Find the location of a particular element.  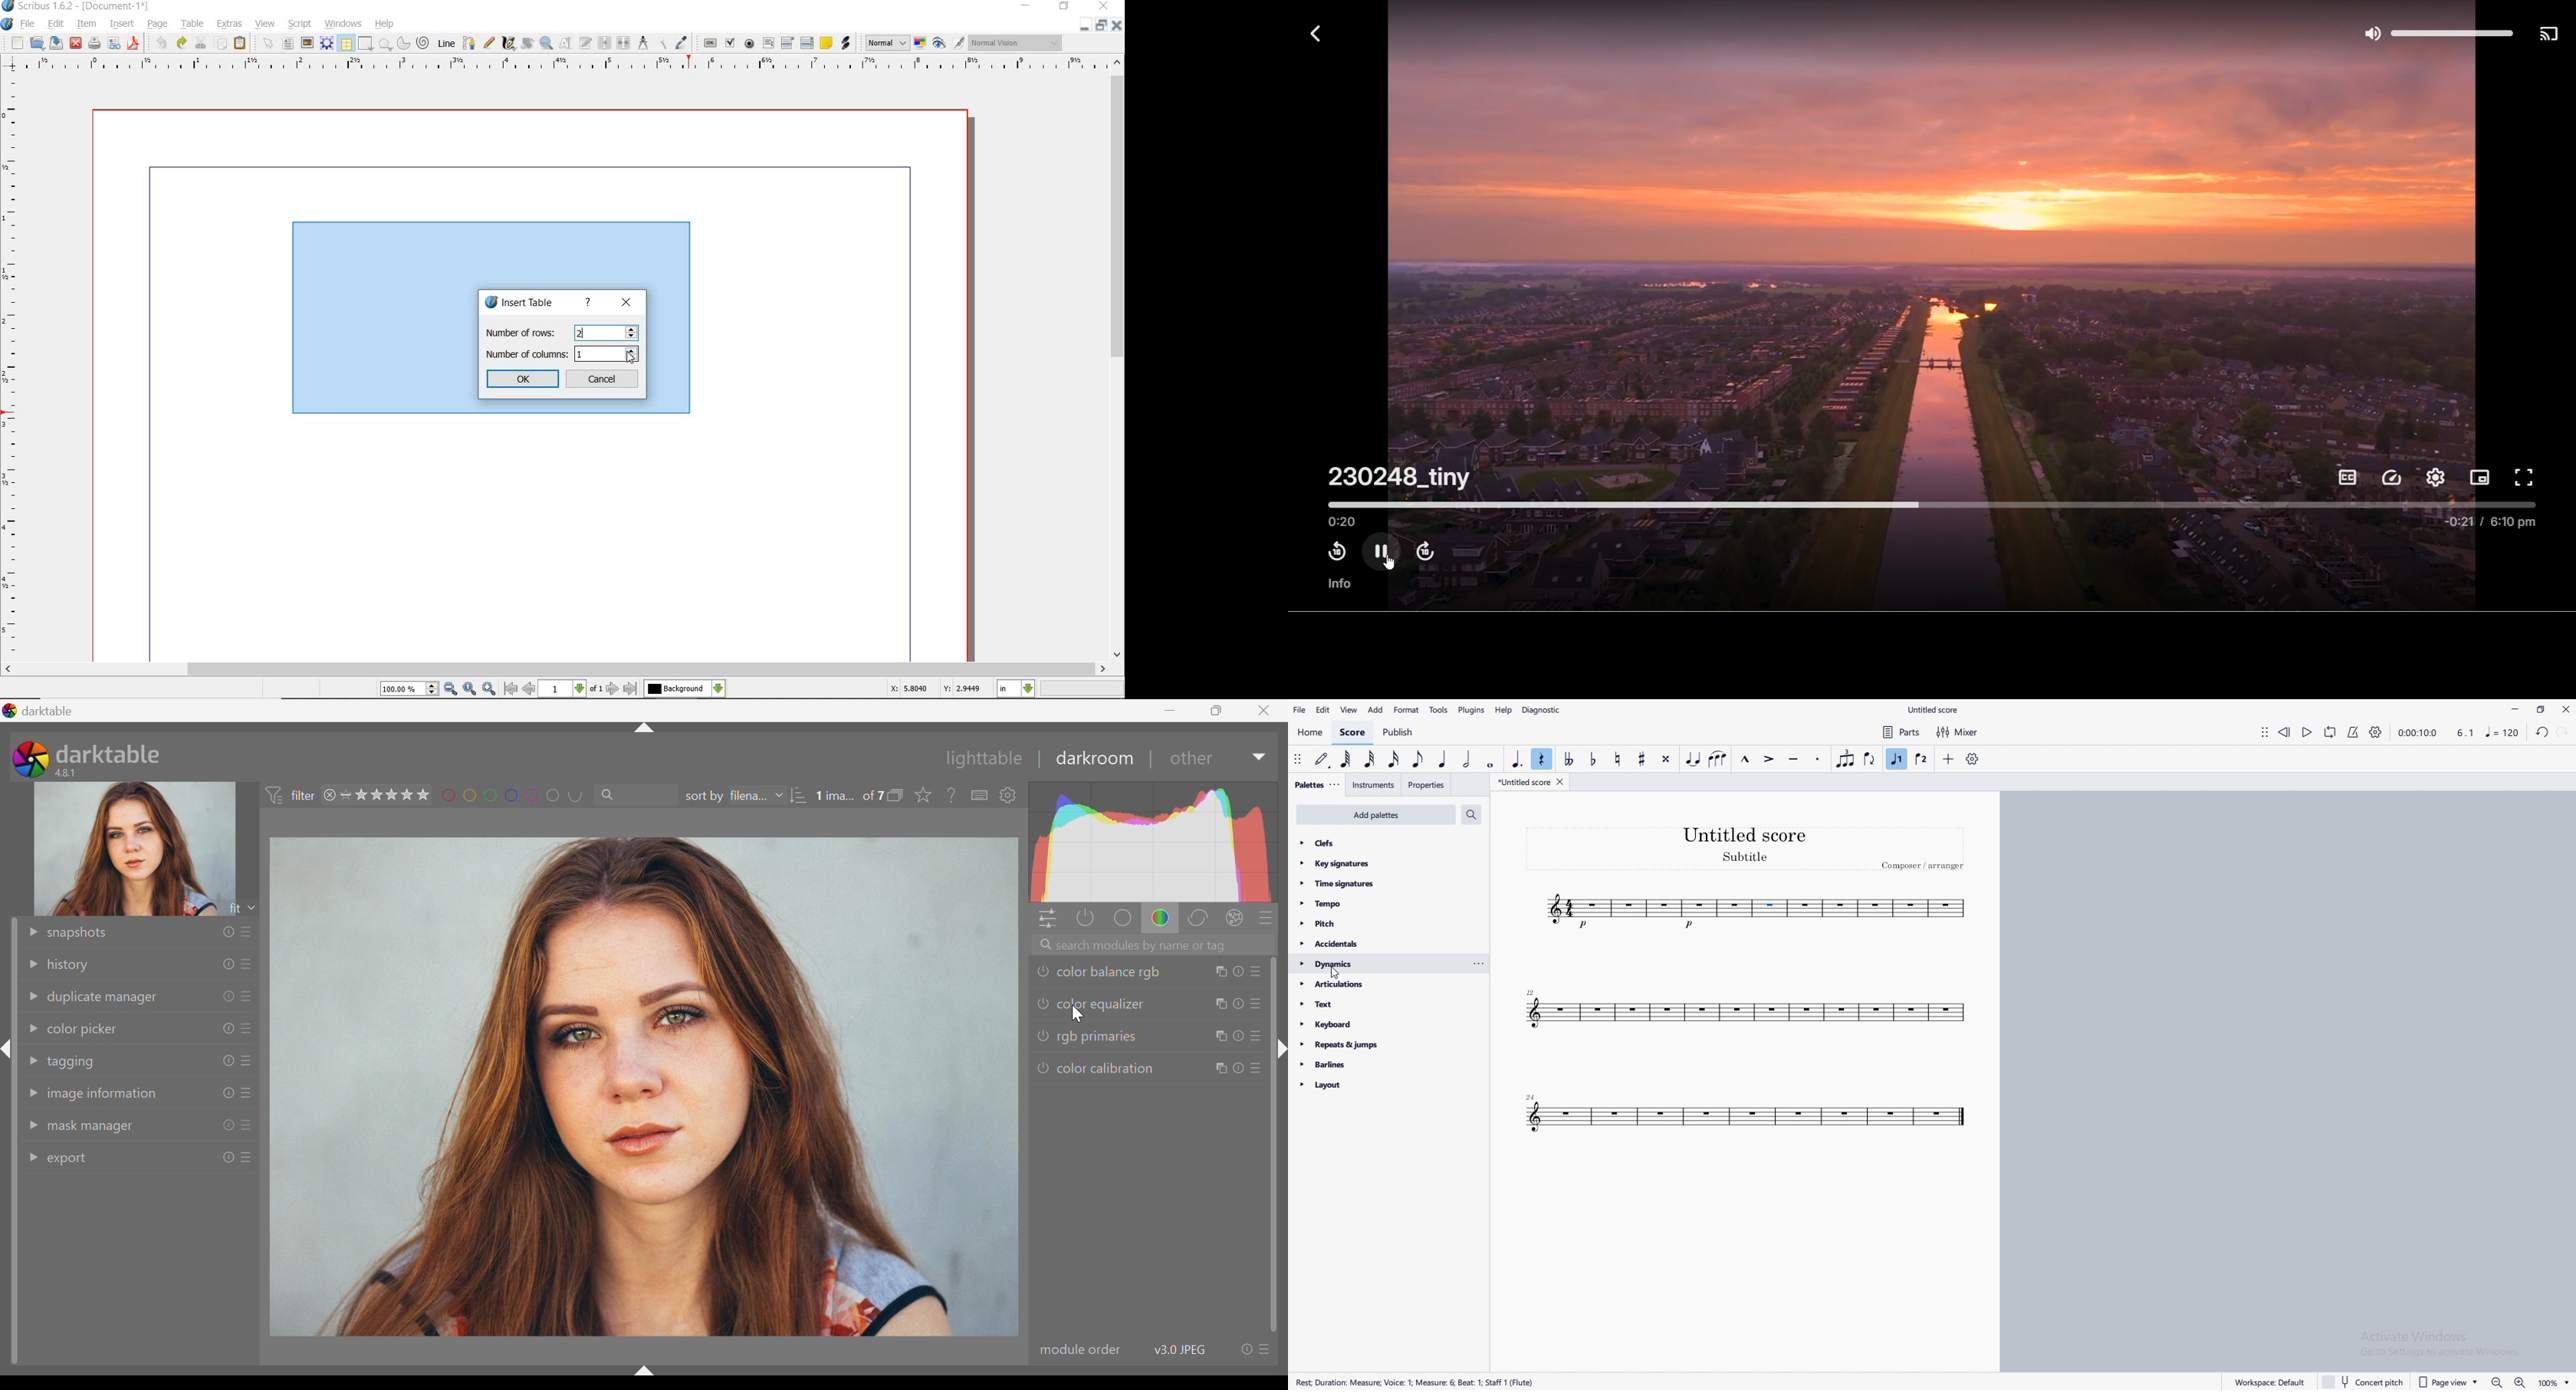

presets is located at coordinates (252, 1156).